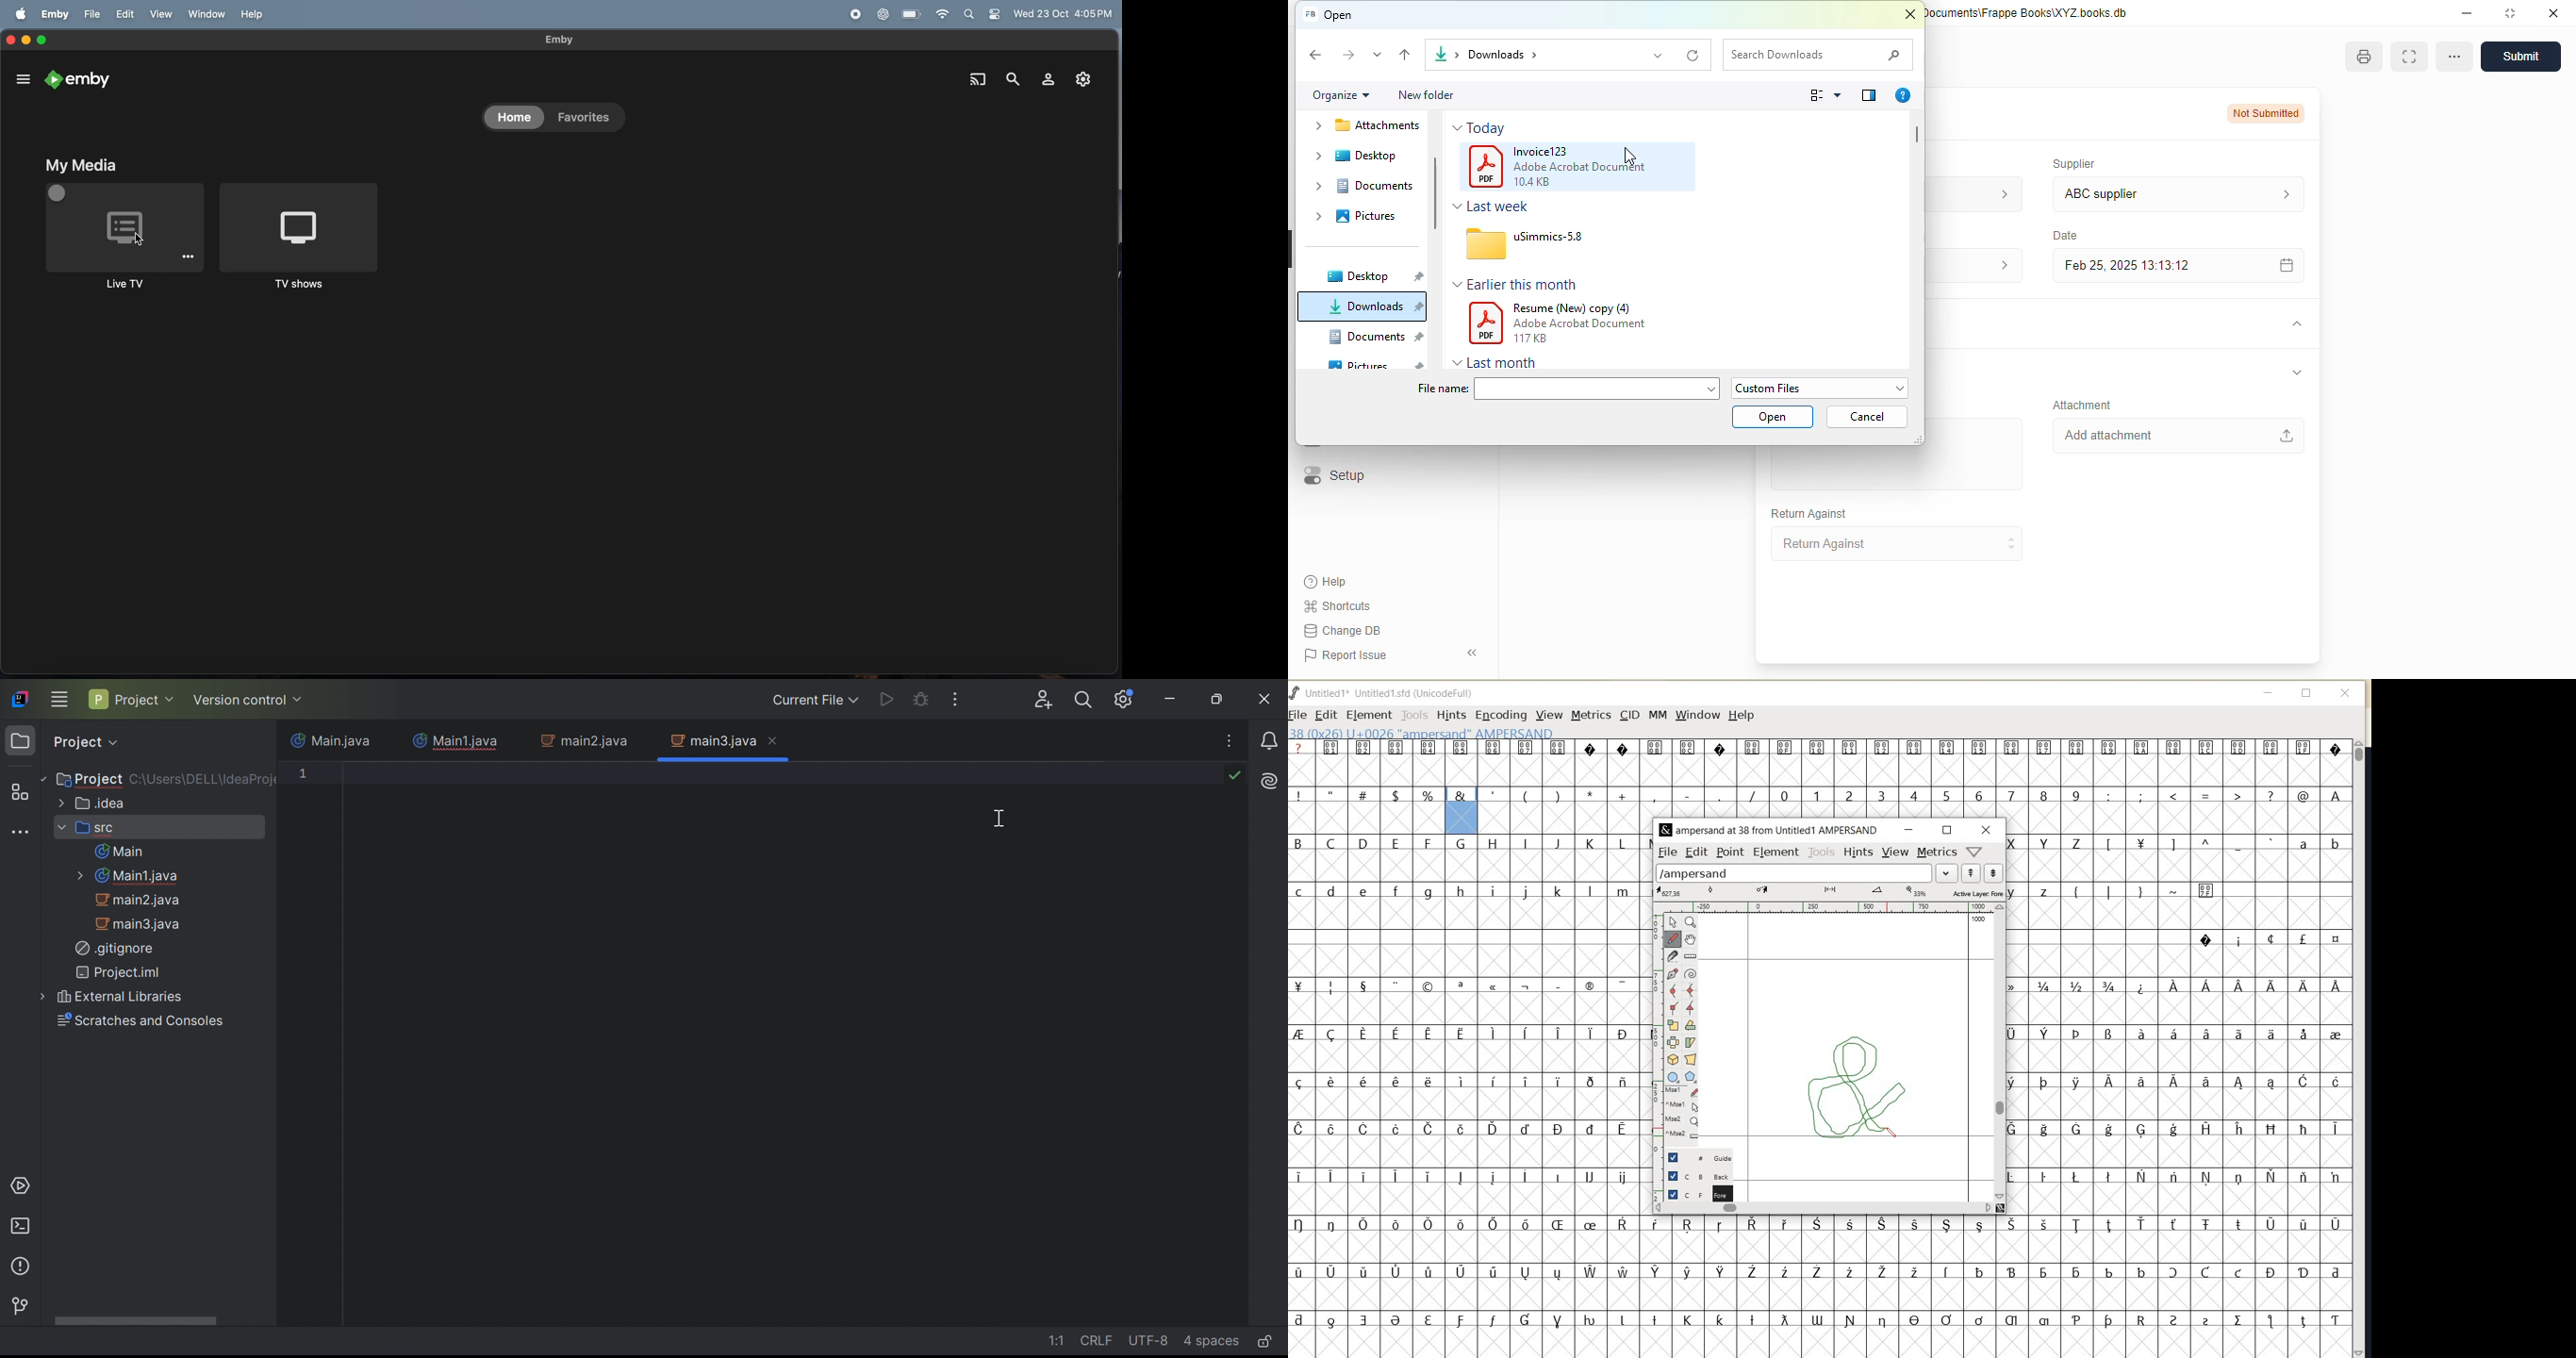 This screenshot has width=2576, height=1372. What do you see at coordinates (1809, 514) in the screenshot?
I see `return against` at bounding box center [1809, 514].